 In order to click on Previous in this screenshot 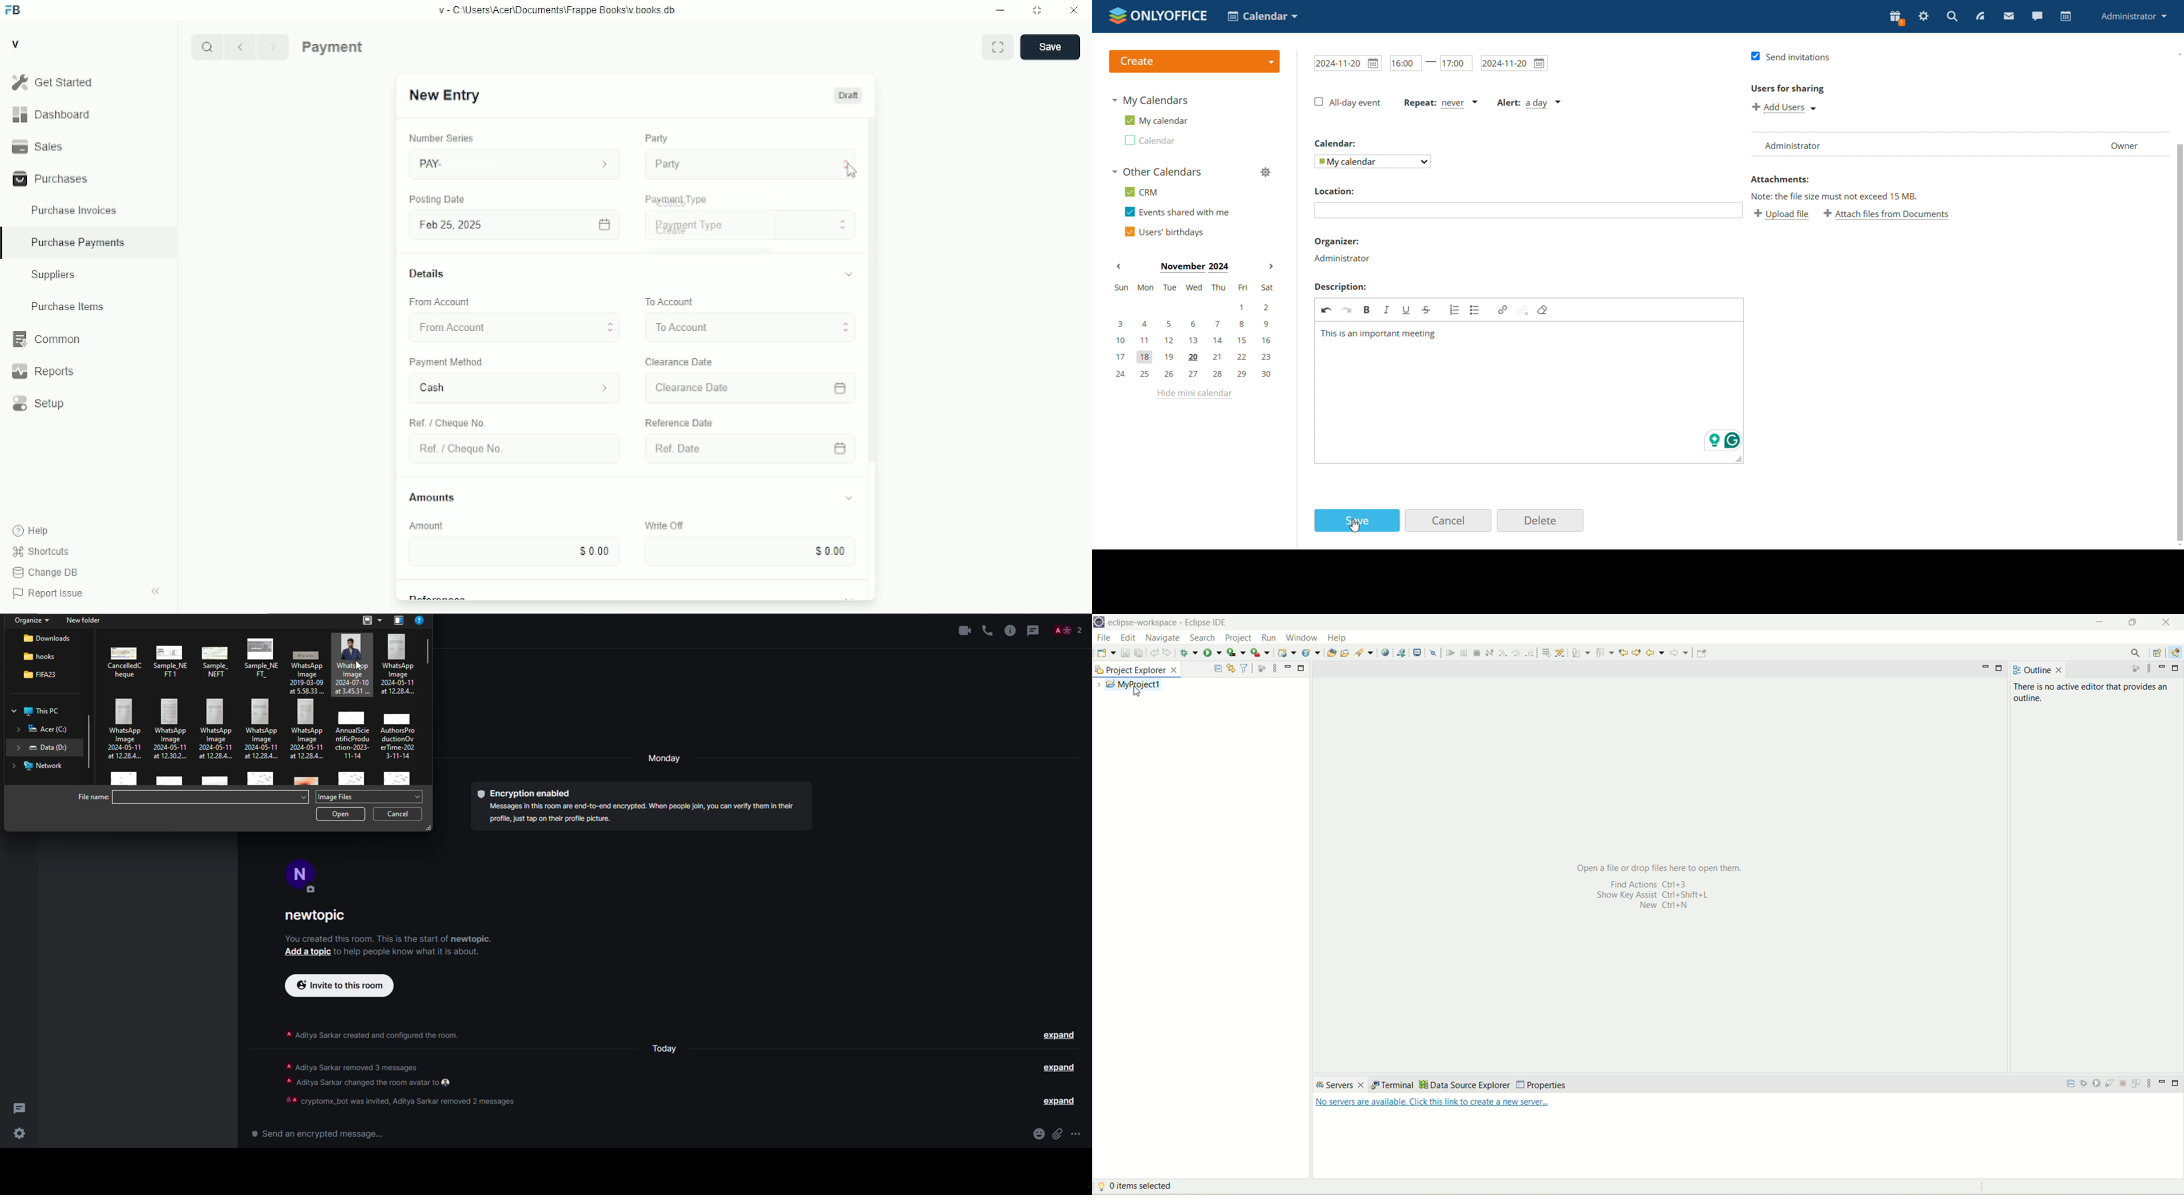, I will do `click(240, 47)`.